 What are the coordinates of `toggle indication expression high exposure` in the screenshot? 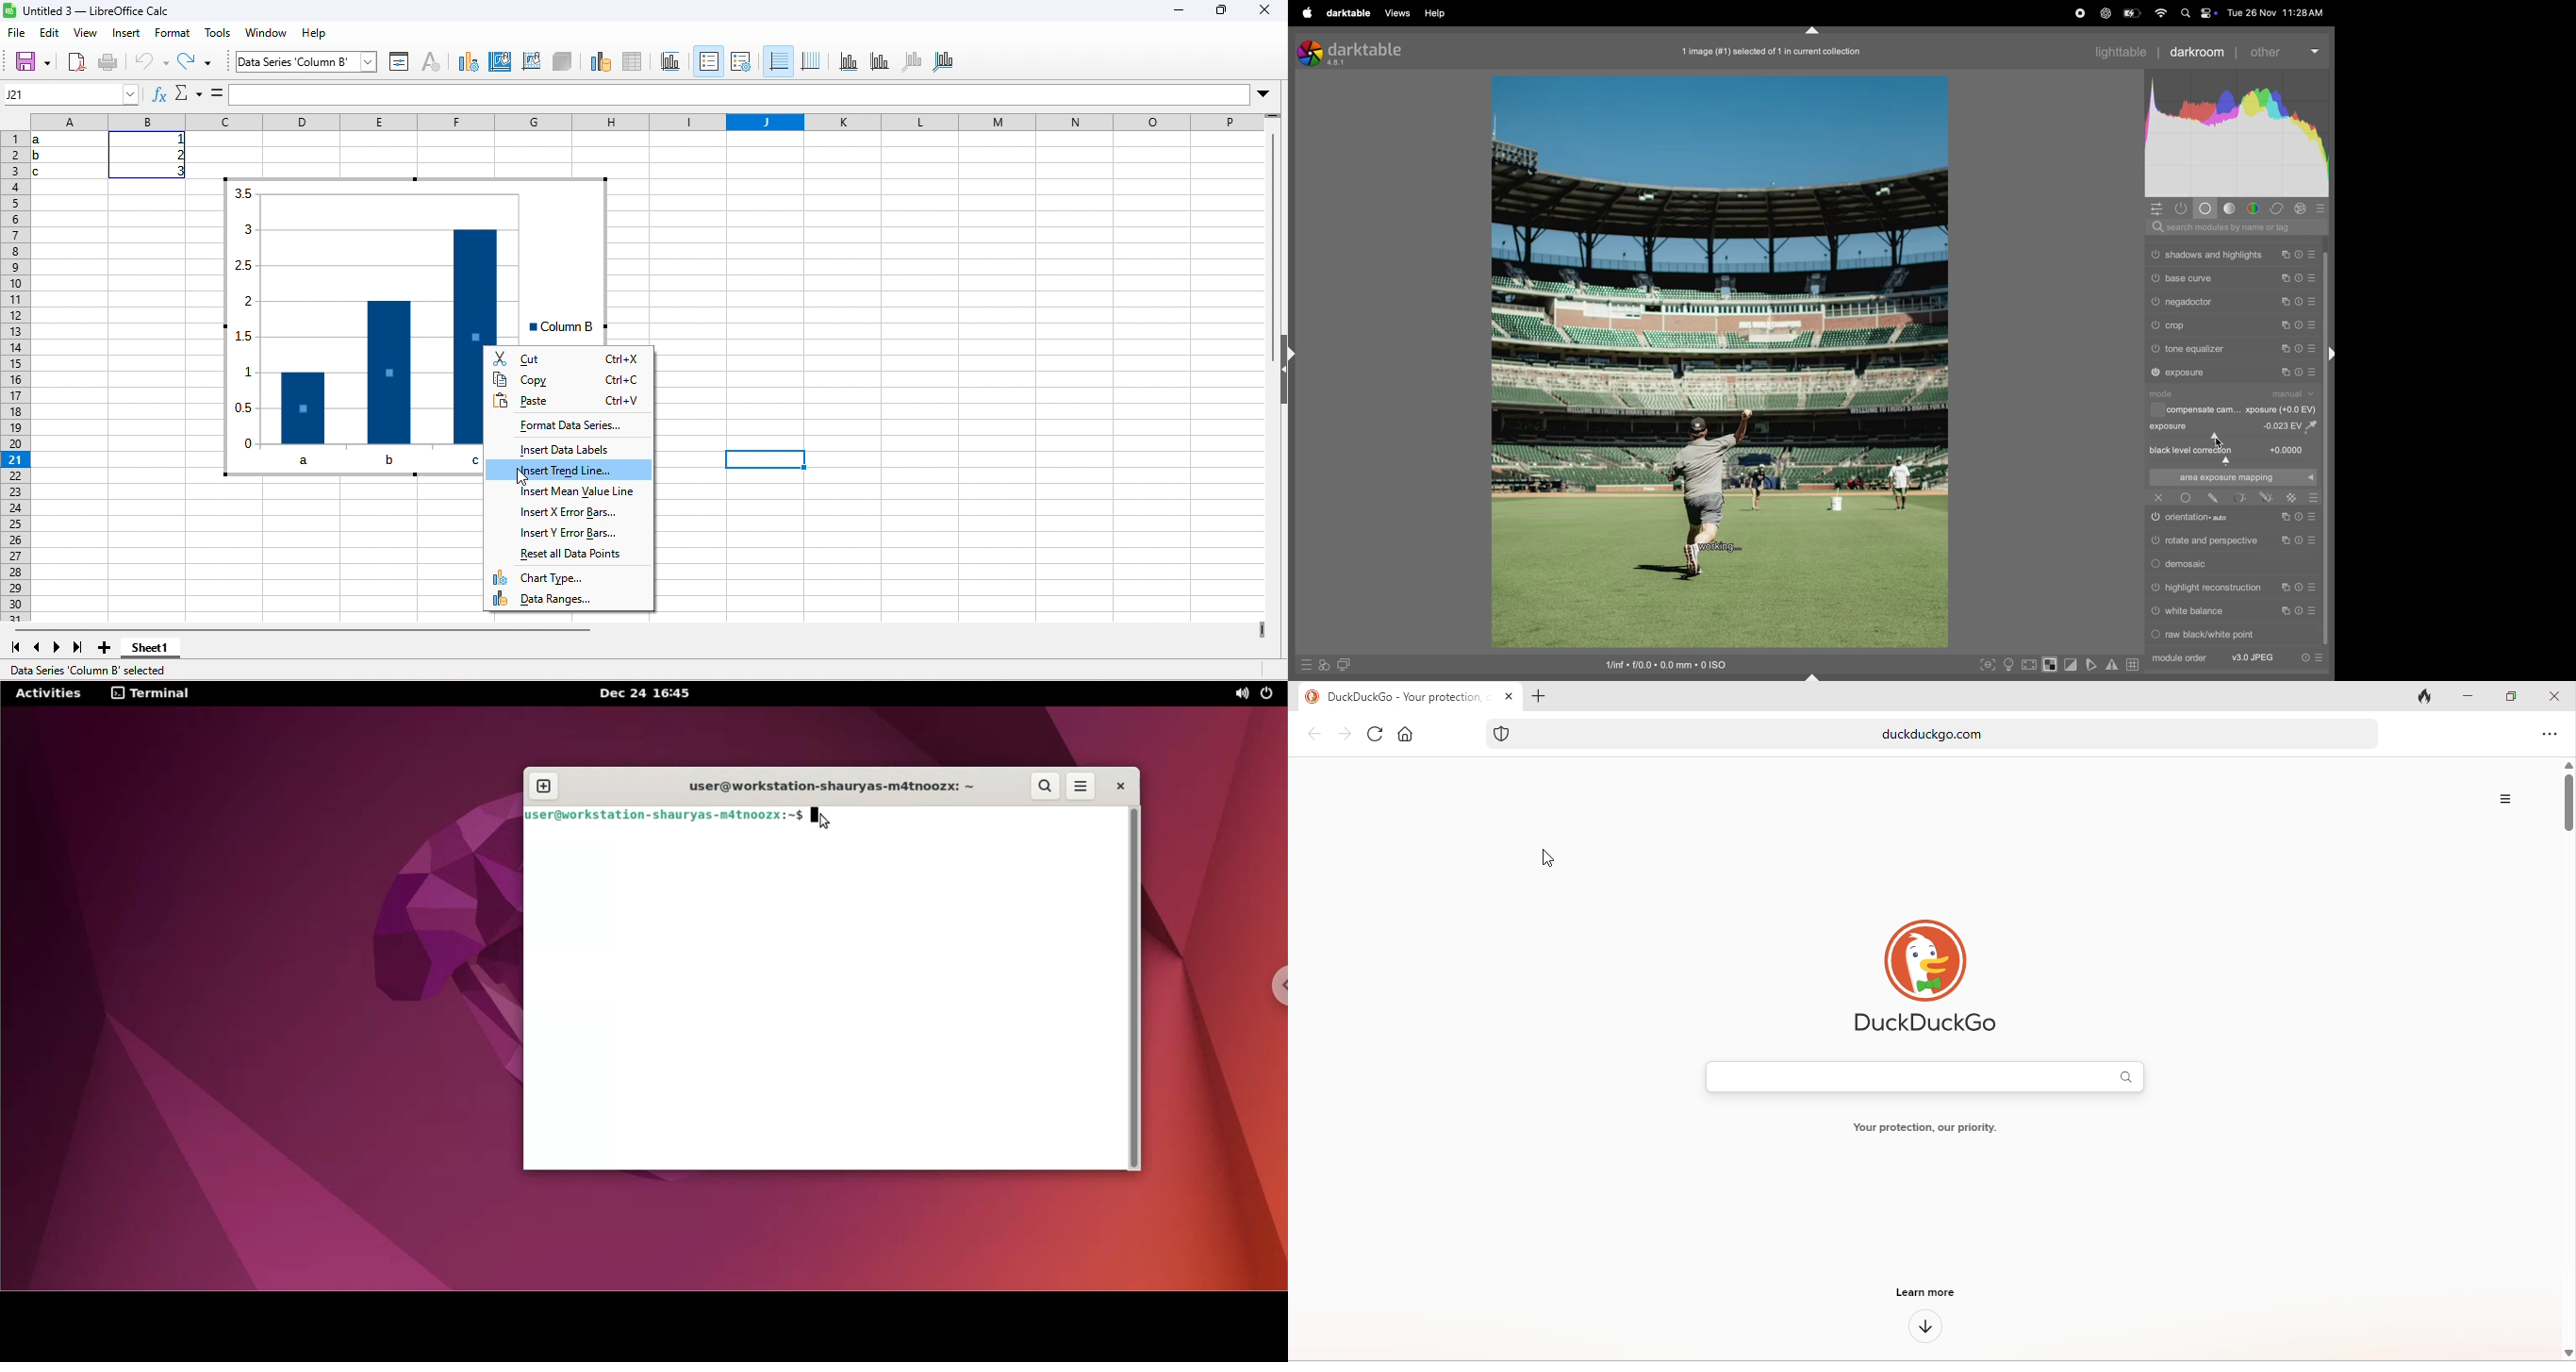 It's located at (2051, 665).